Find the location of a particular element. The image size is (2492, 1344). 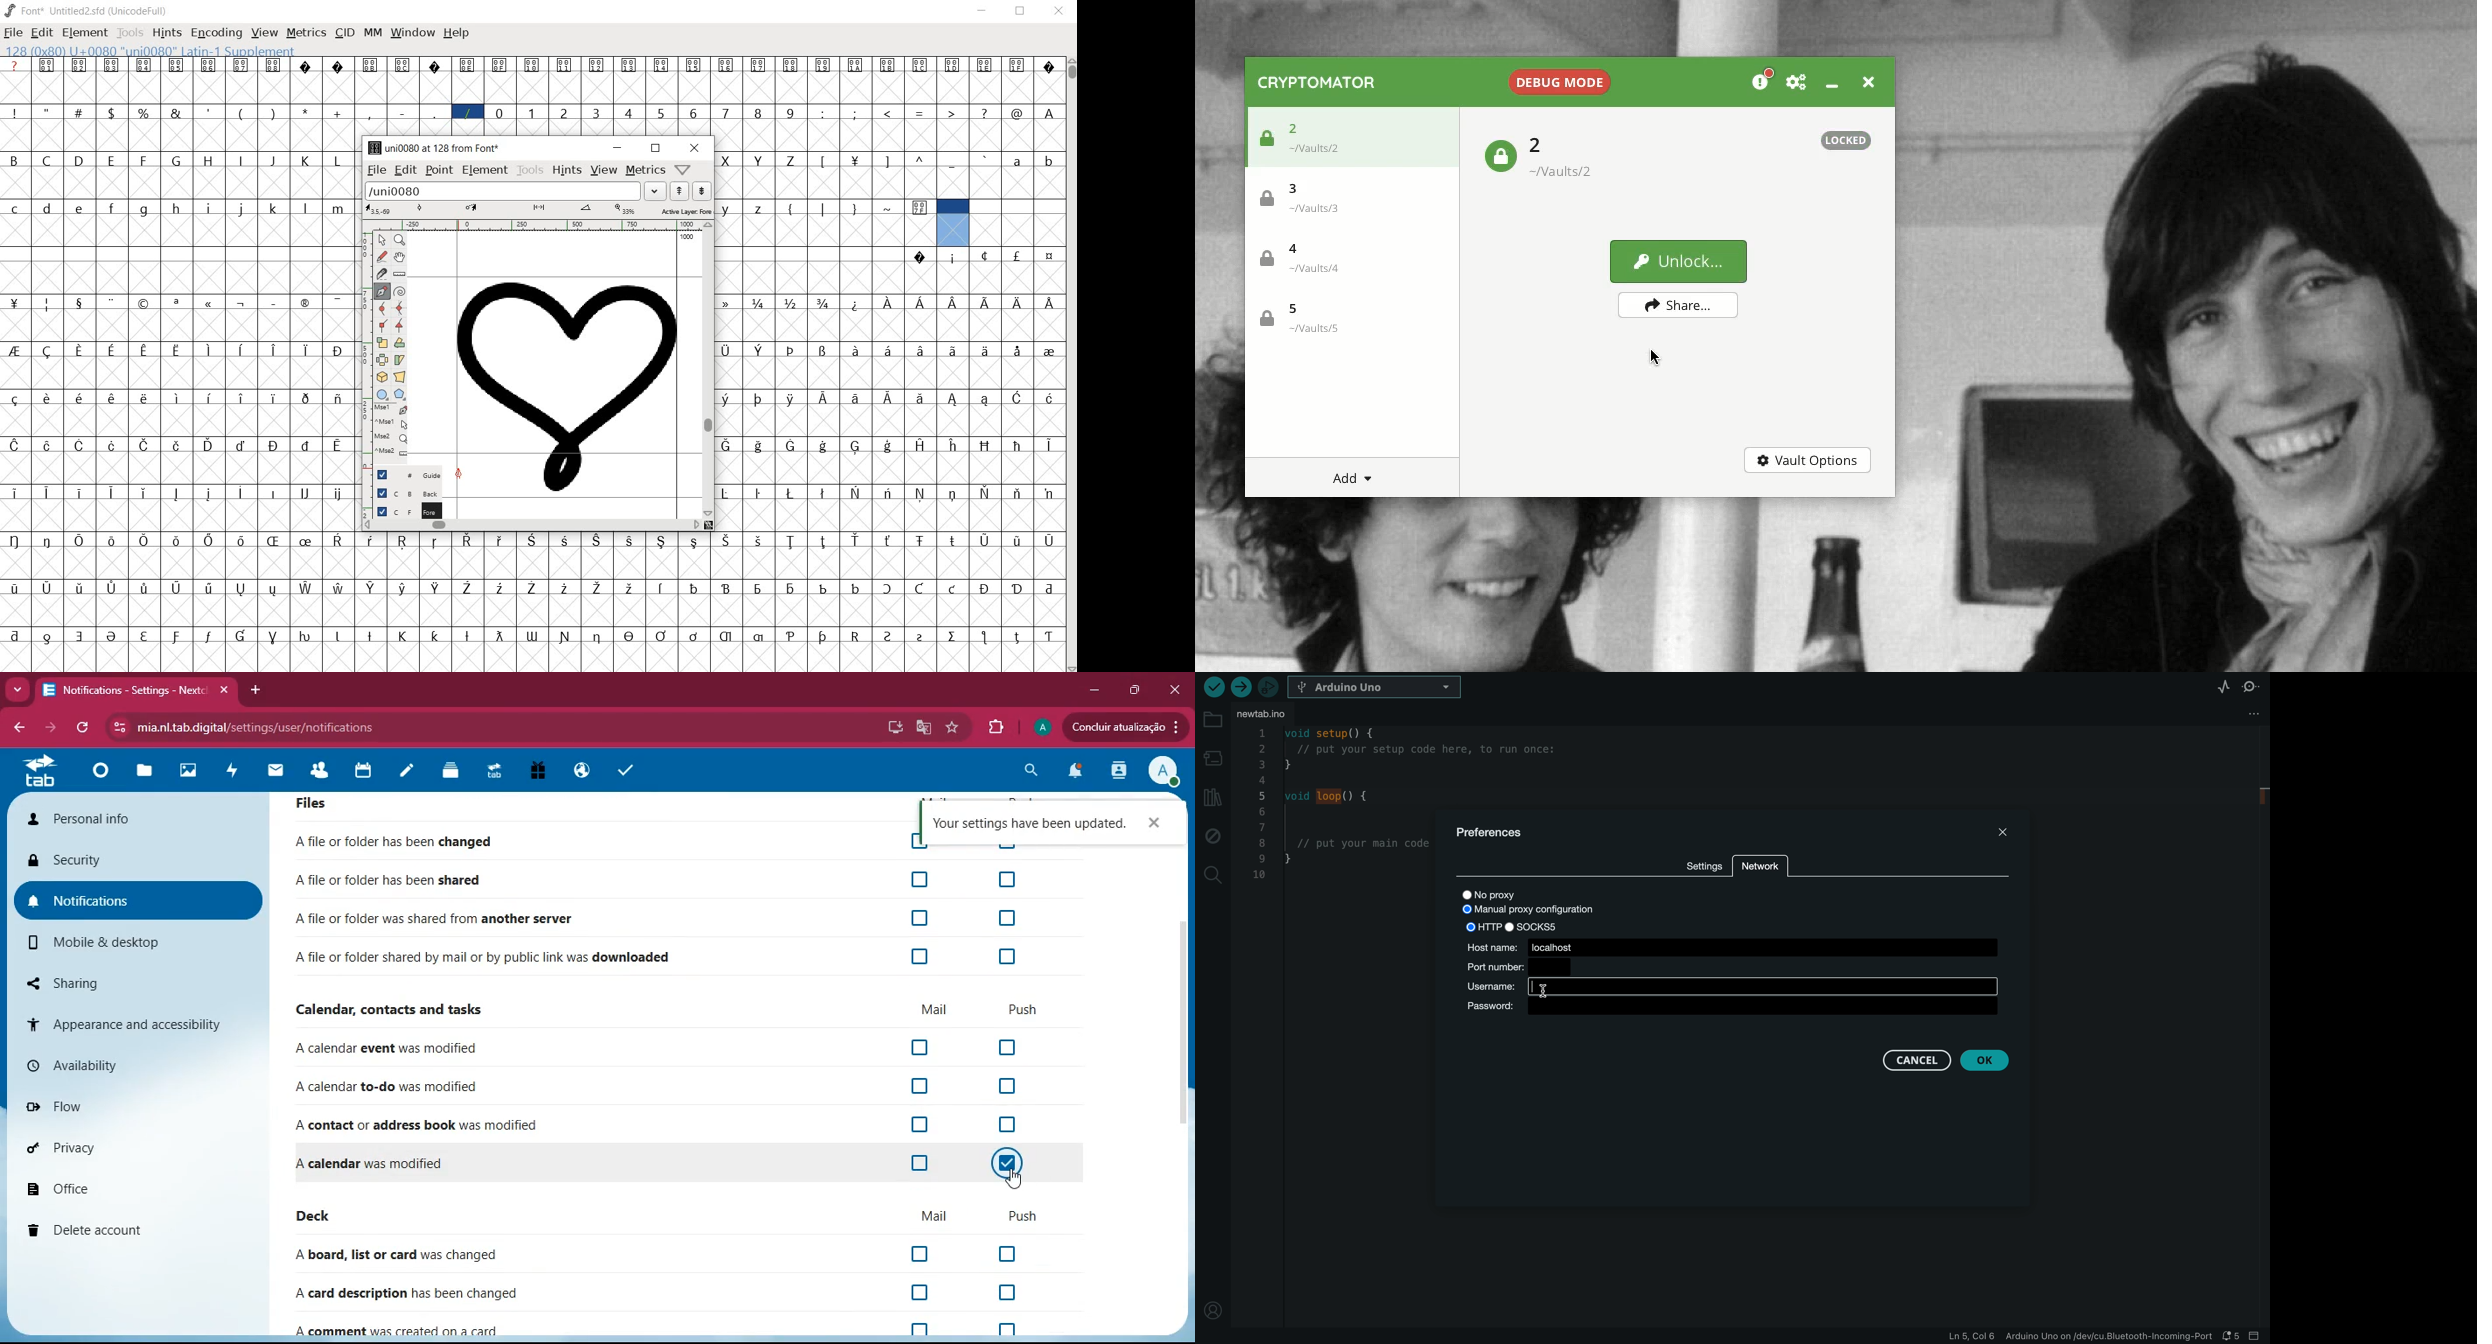

glyph is located at coordinates (985, 351).